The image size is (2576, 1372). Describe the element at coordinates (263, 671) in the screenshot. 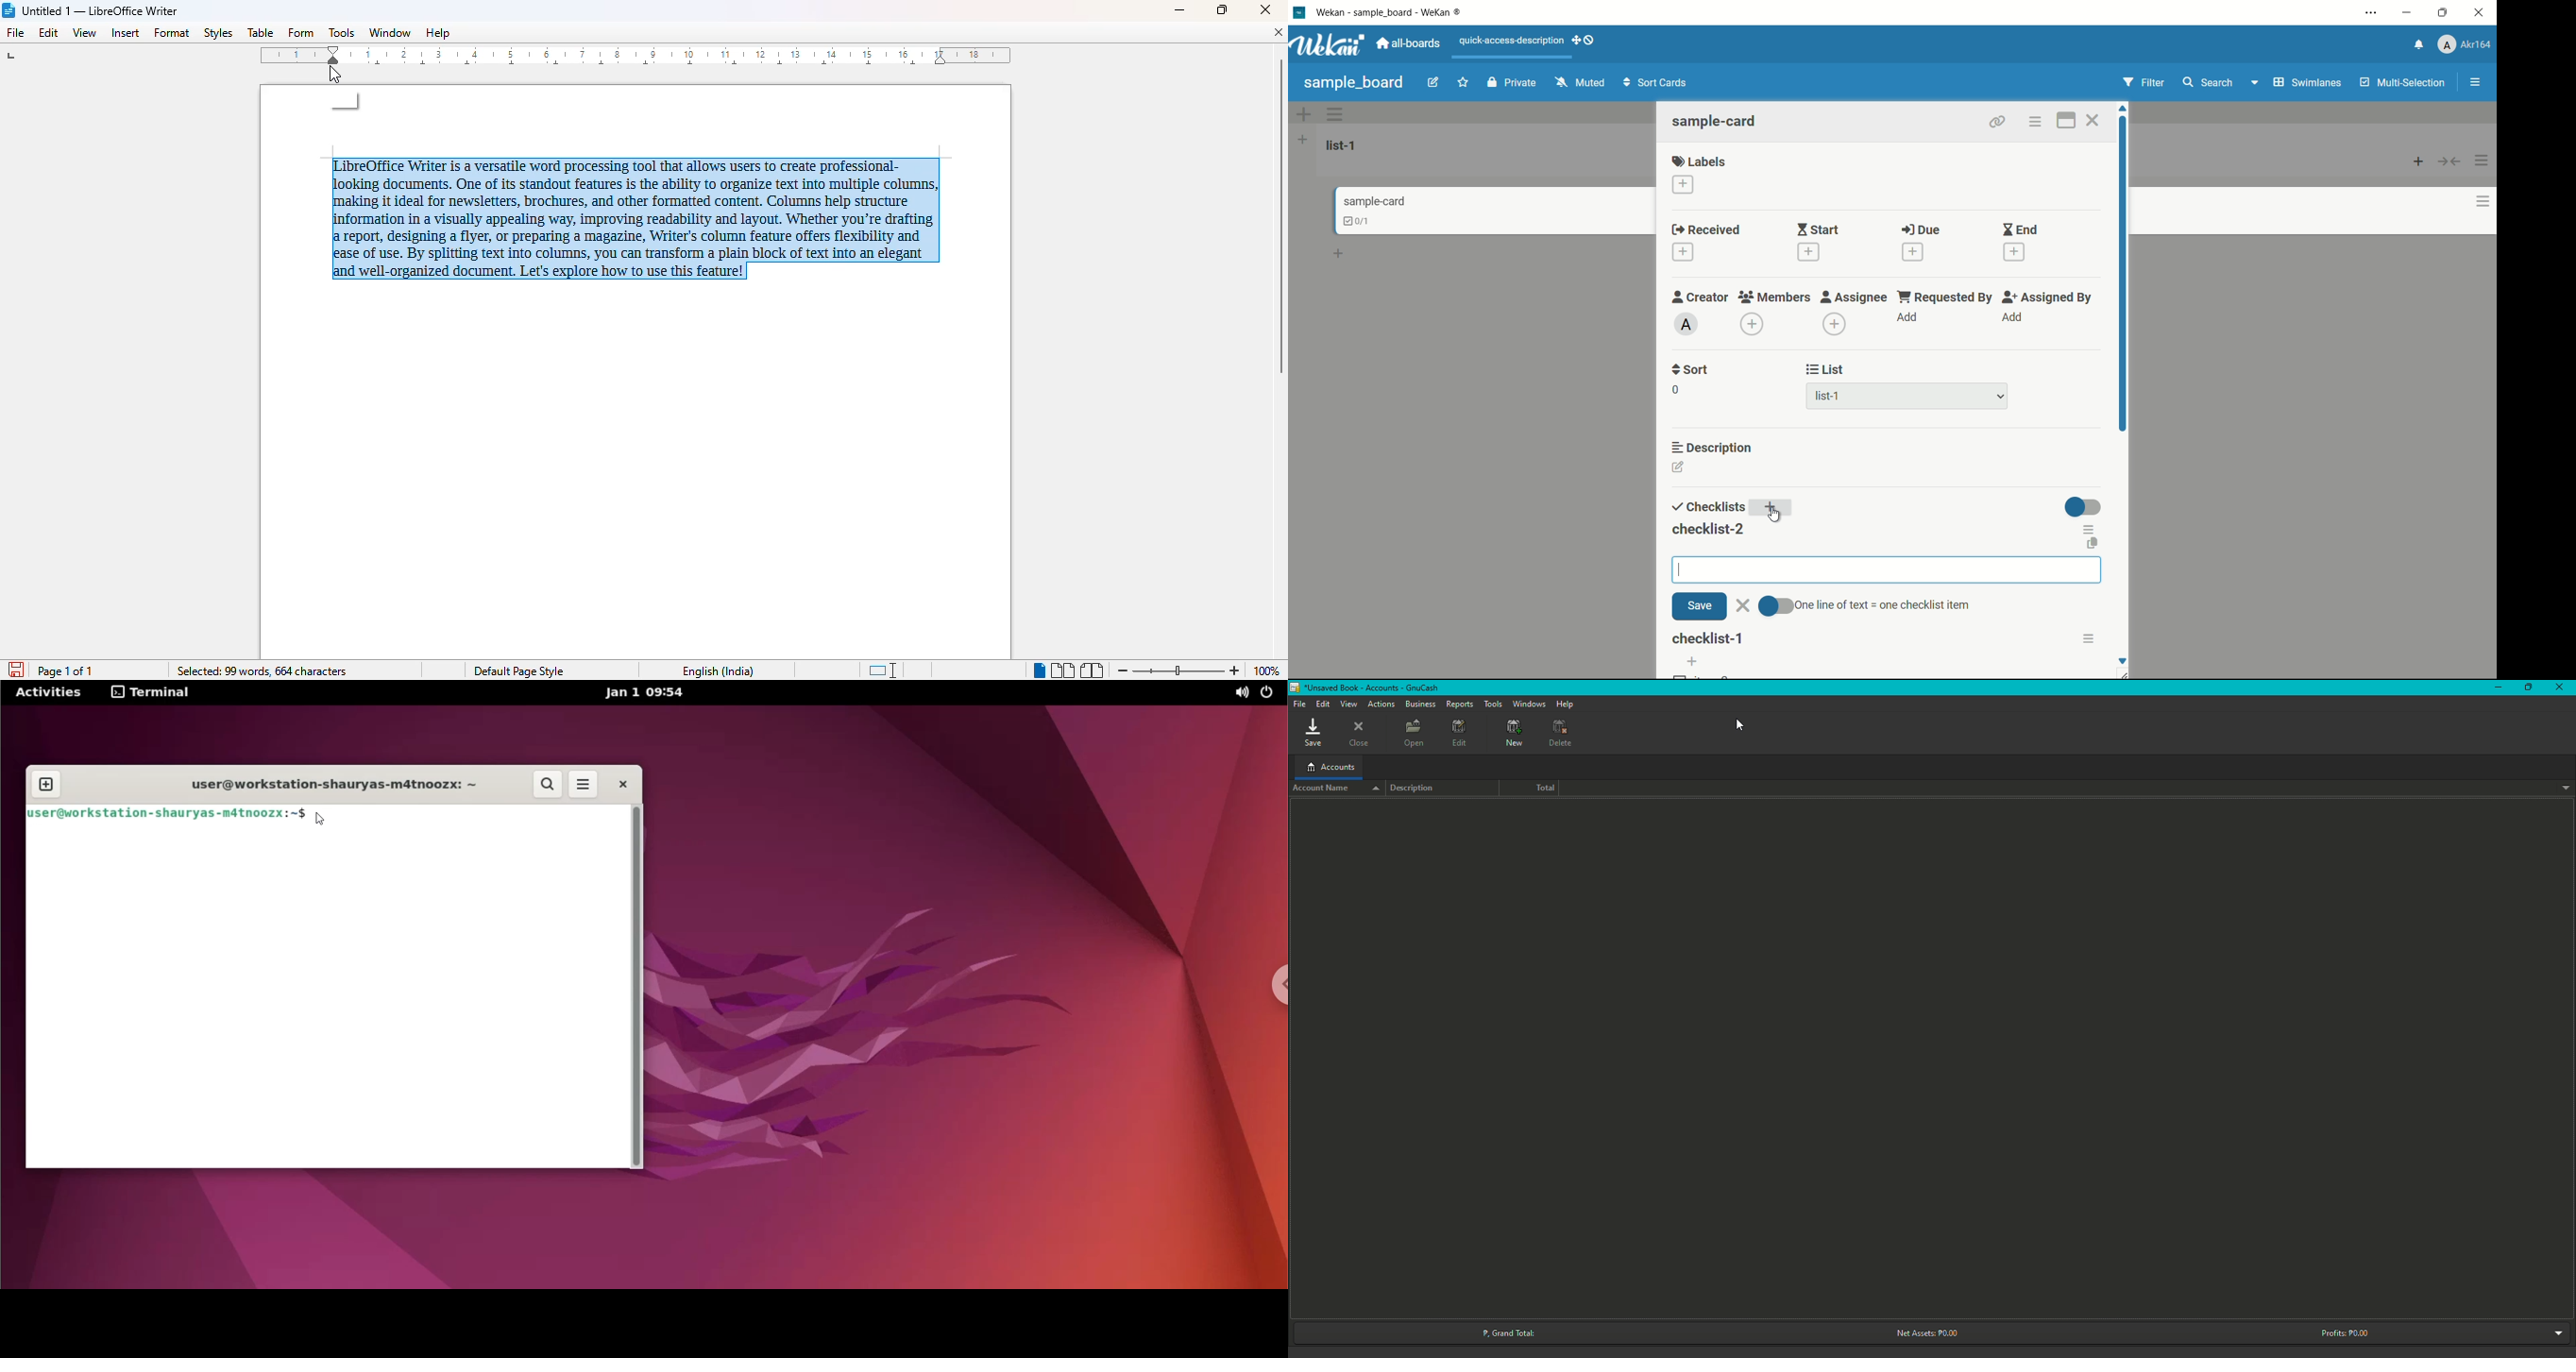

I see `selected: 99 words 664 characters` at that location.